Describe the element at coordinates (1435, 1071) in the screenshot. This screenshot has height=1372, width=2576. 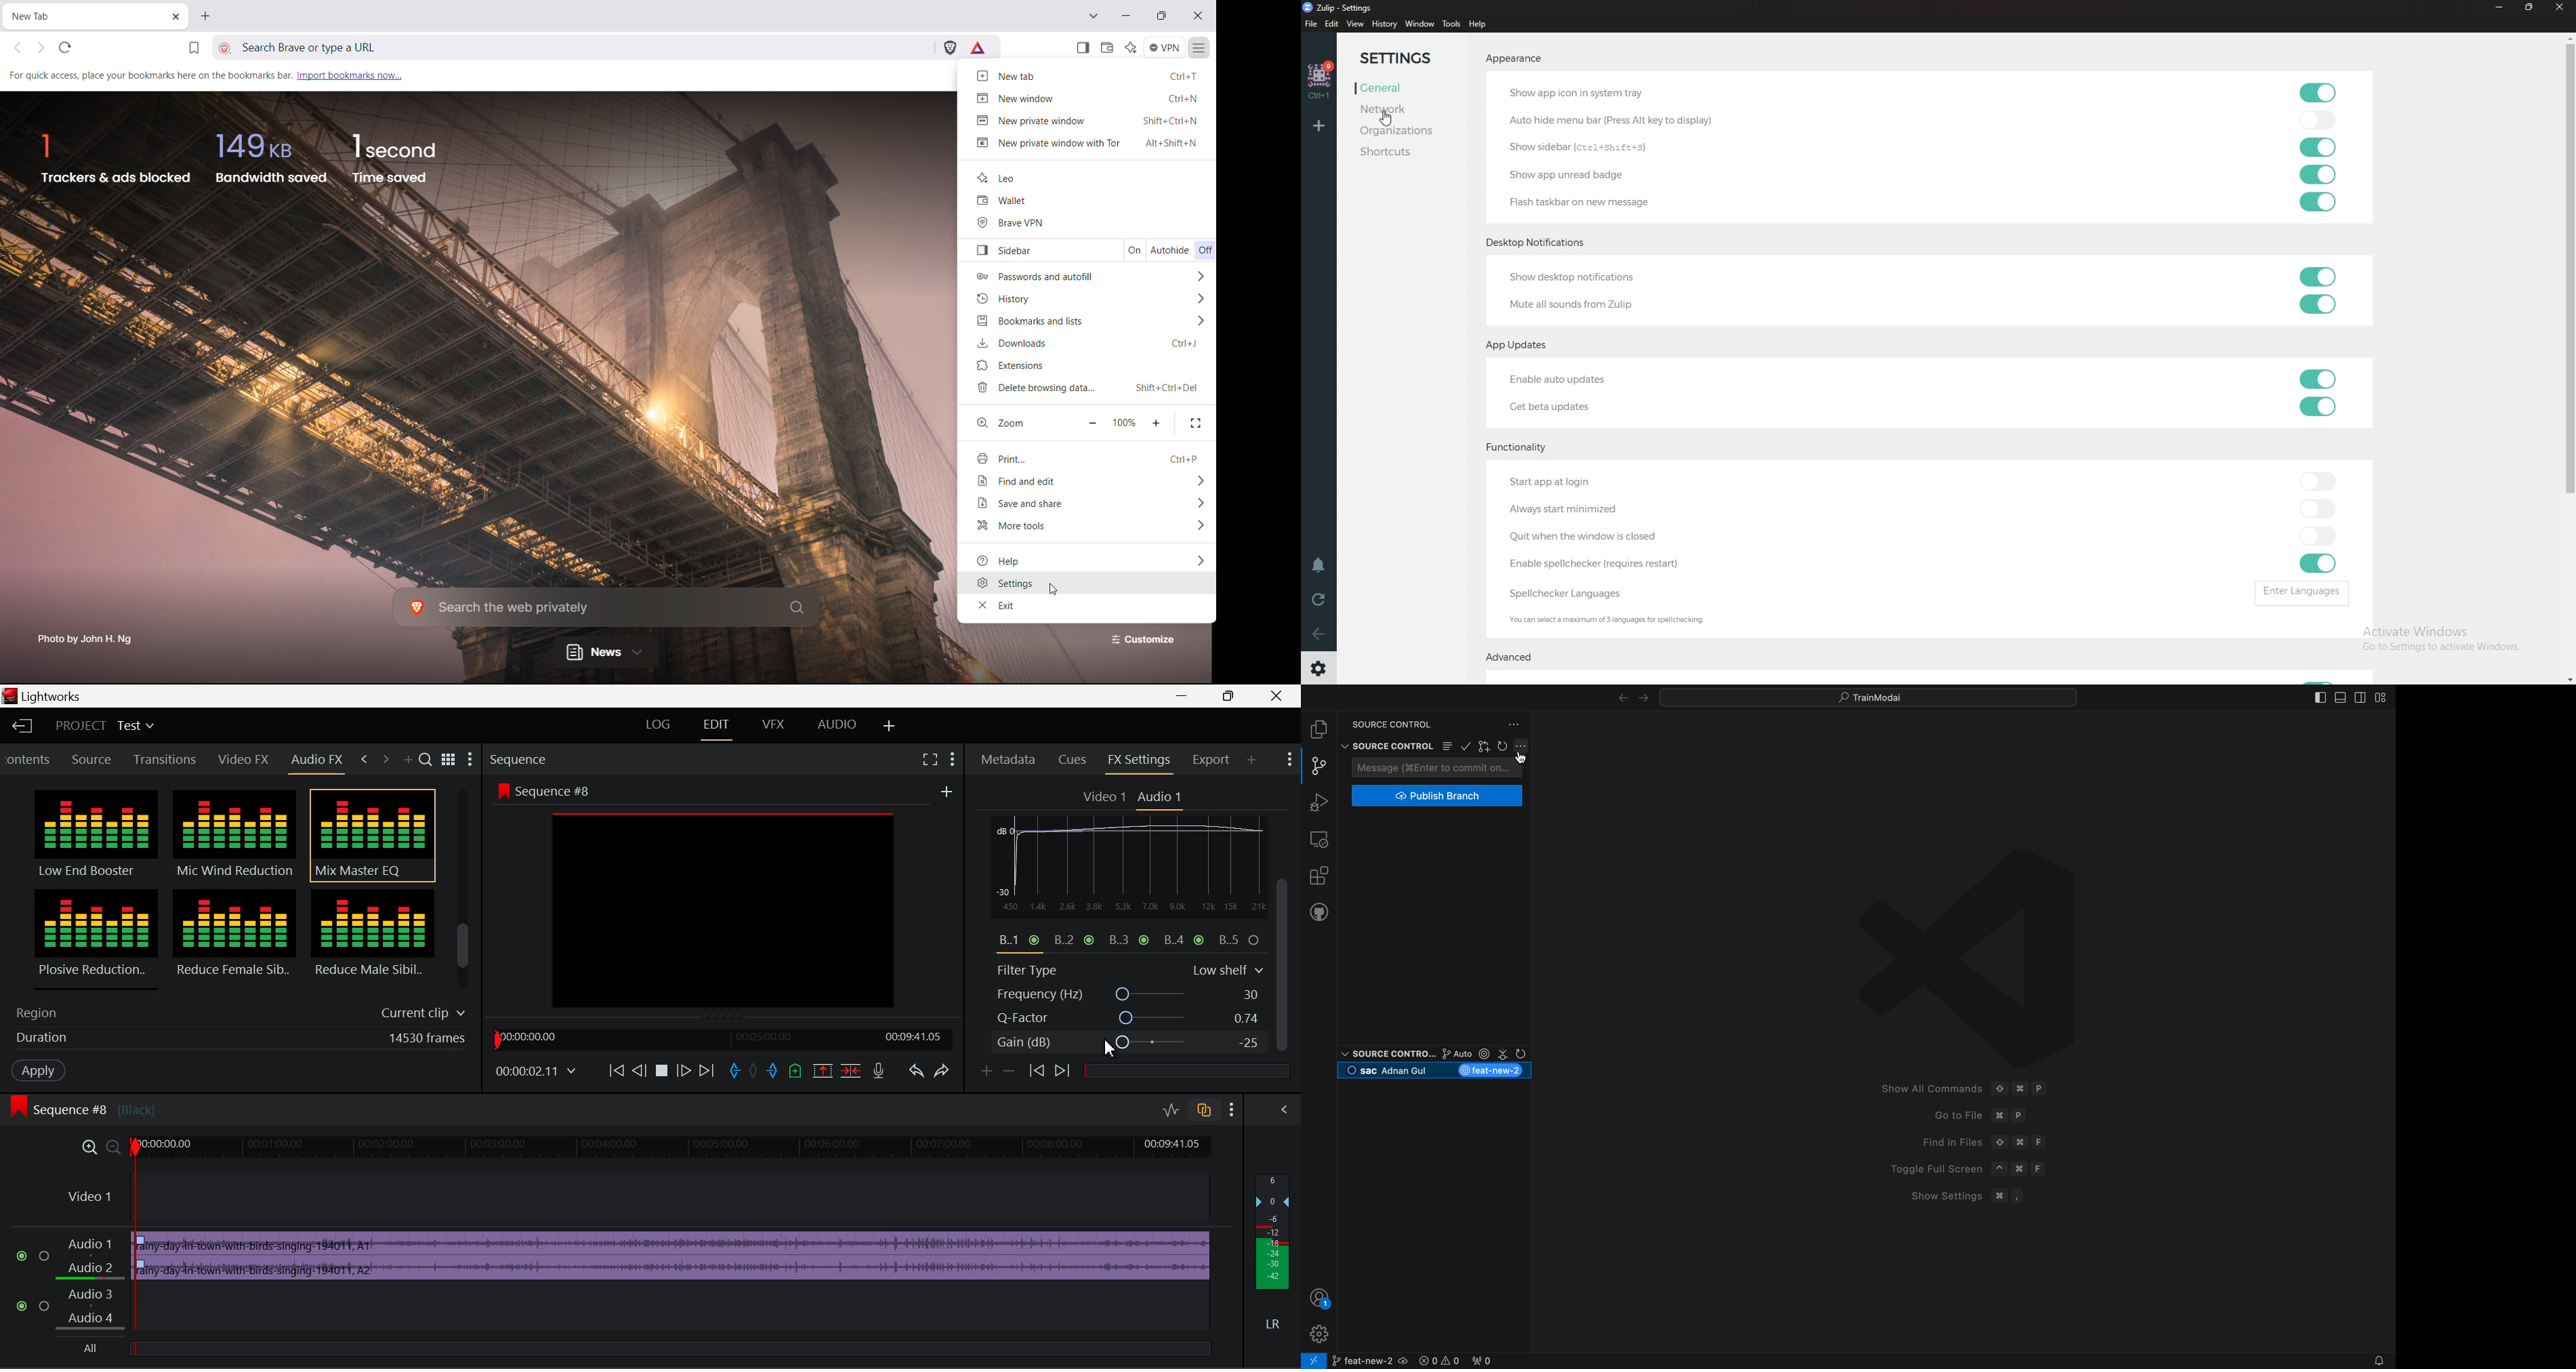
I see `current branch ` at that location.